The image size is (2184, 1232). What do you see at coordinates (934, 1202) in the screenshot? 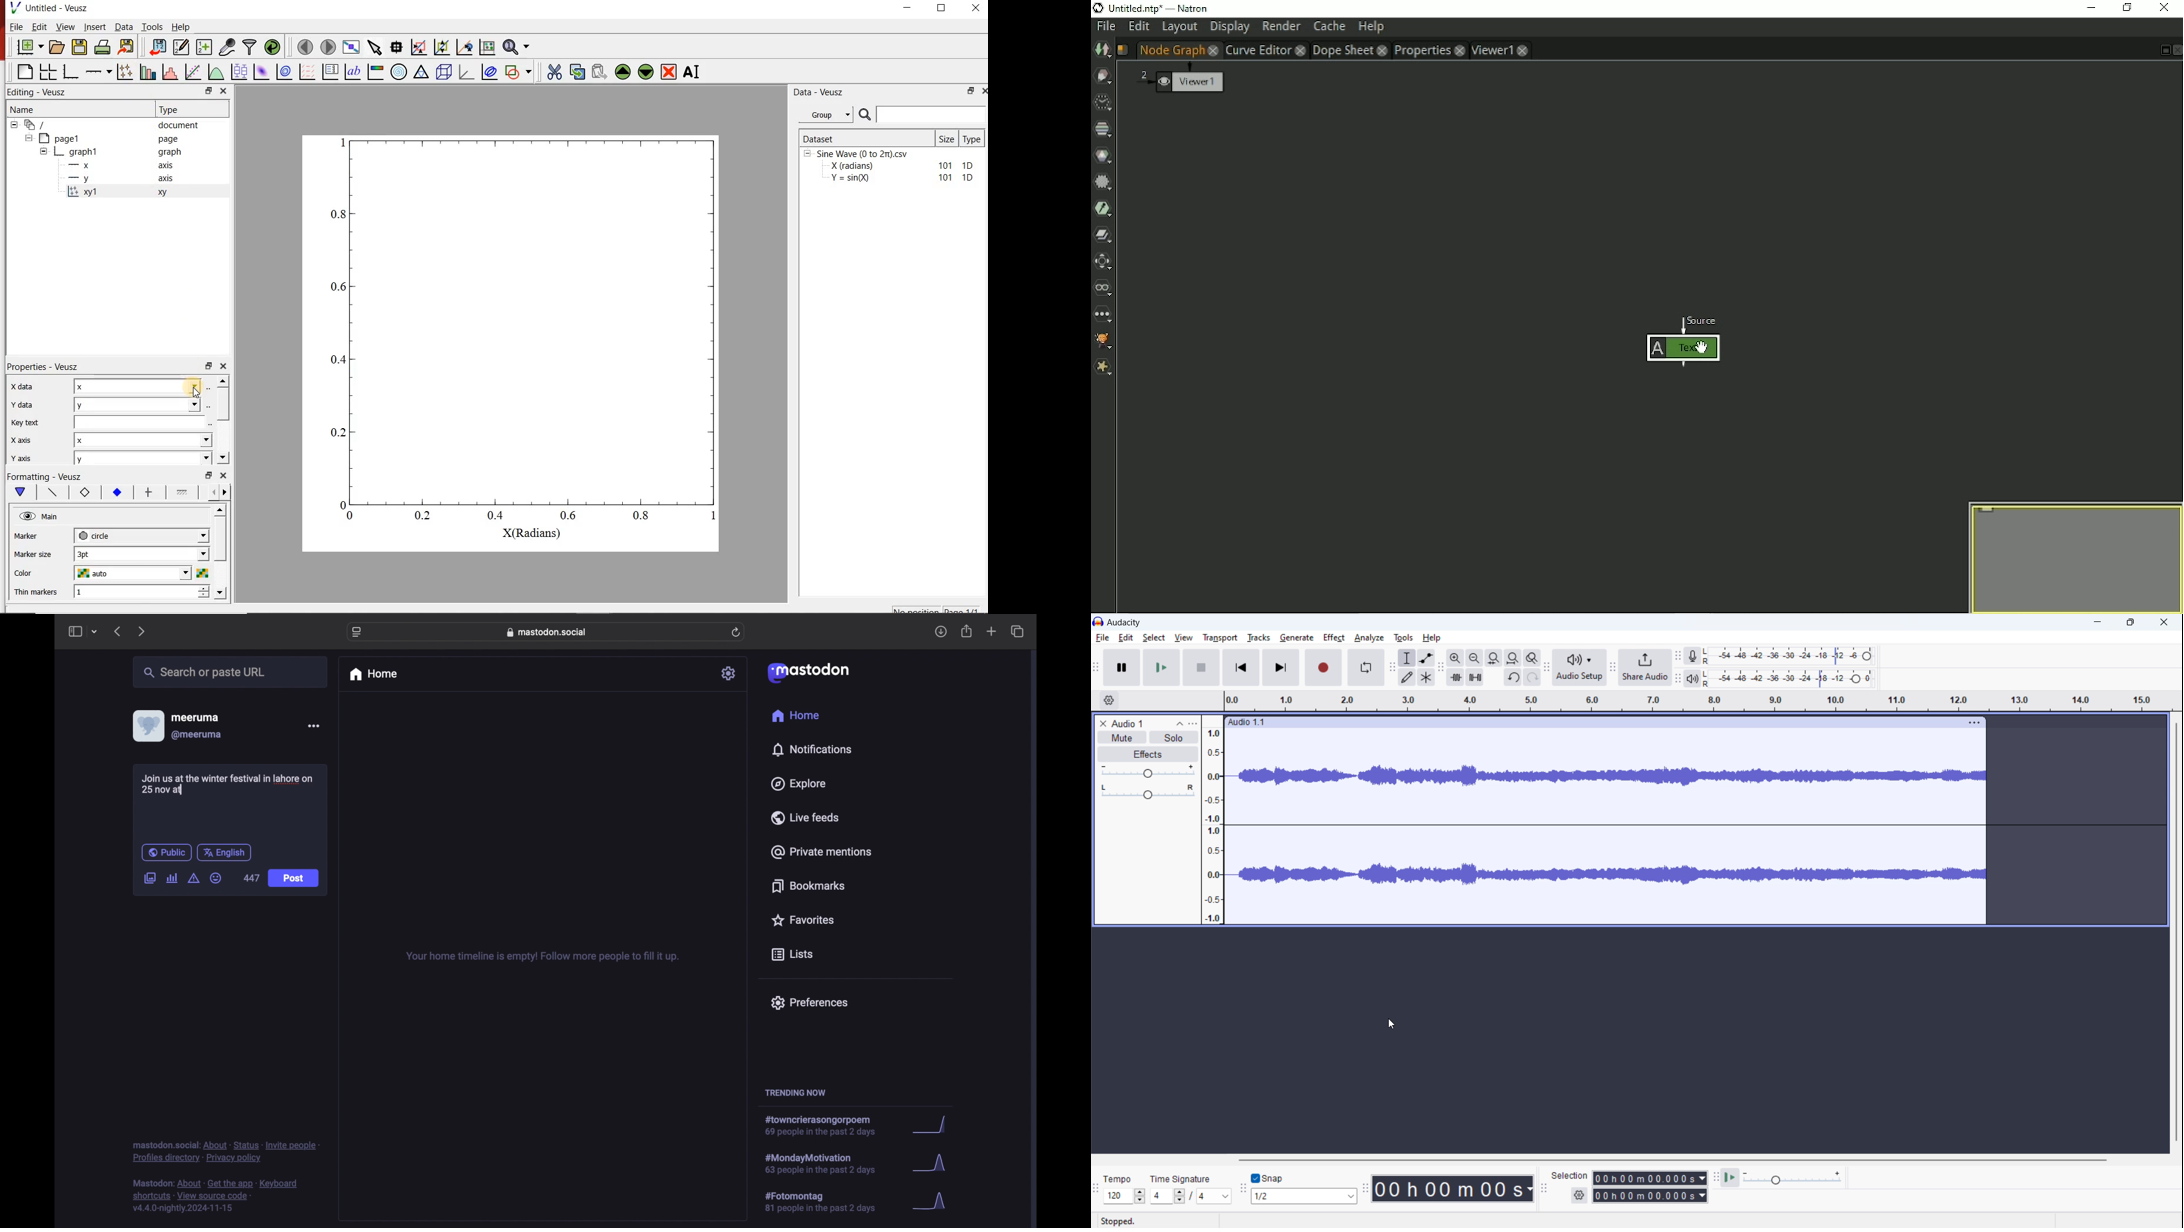
I see `graph` at bounding box center [934, 1202].